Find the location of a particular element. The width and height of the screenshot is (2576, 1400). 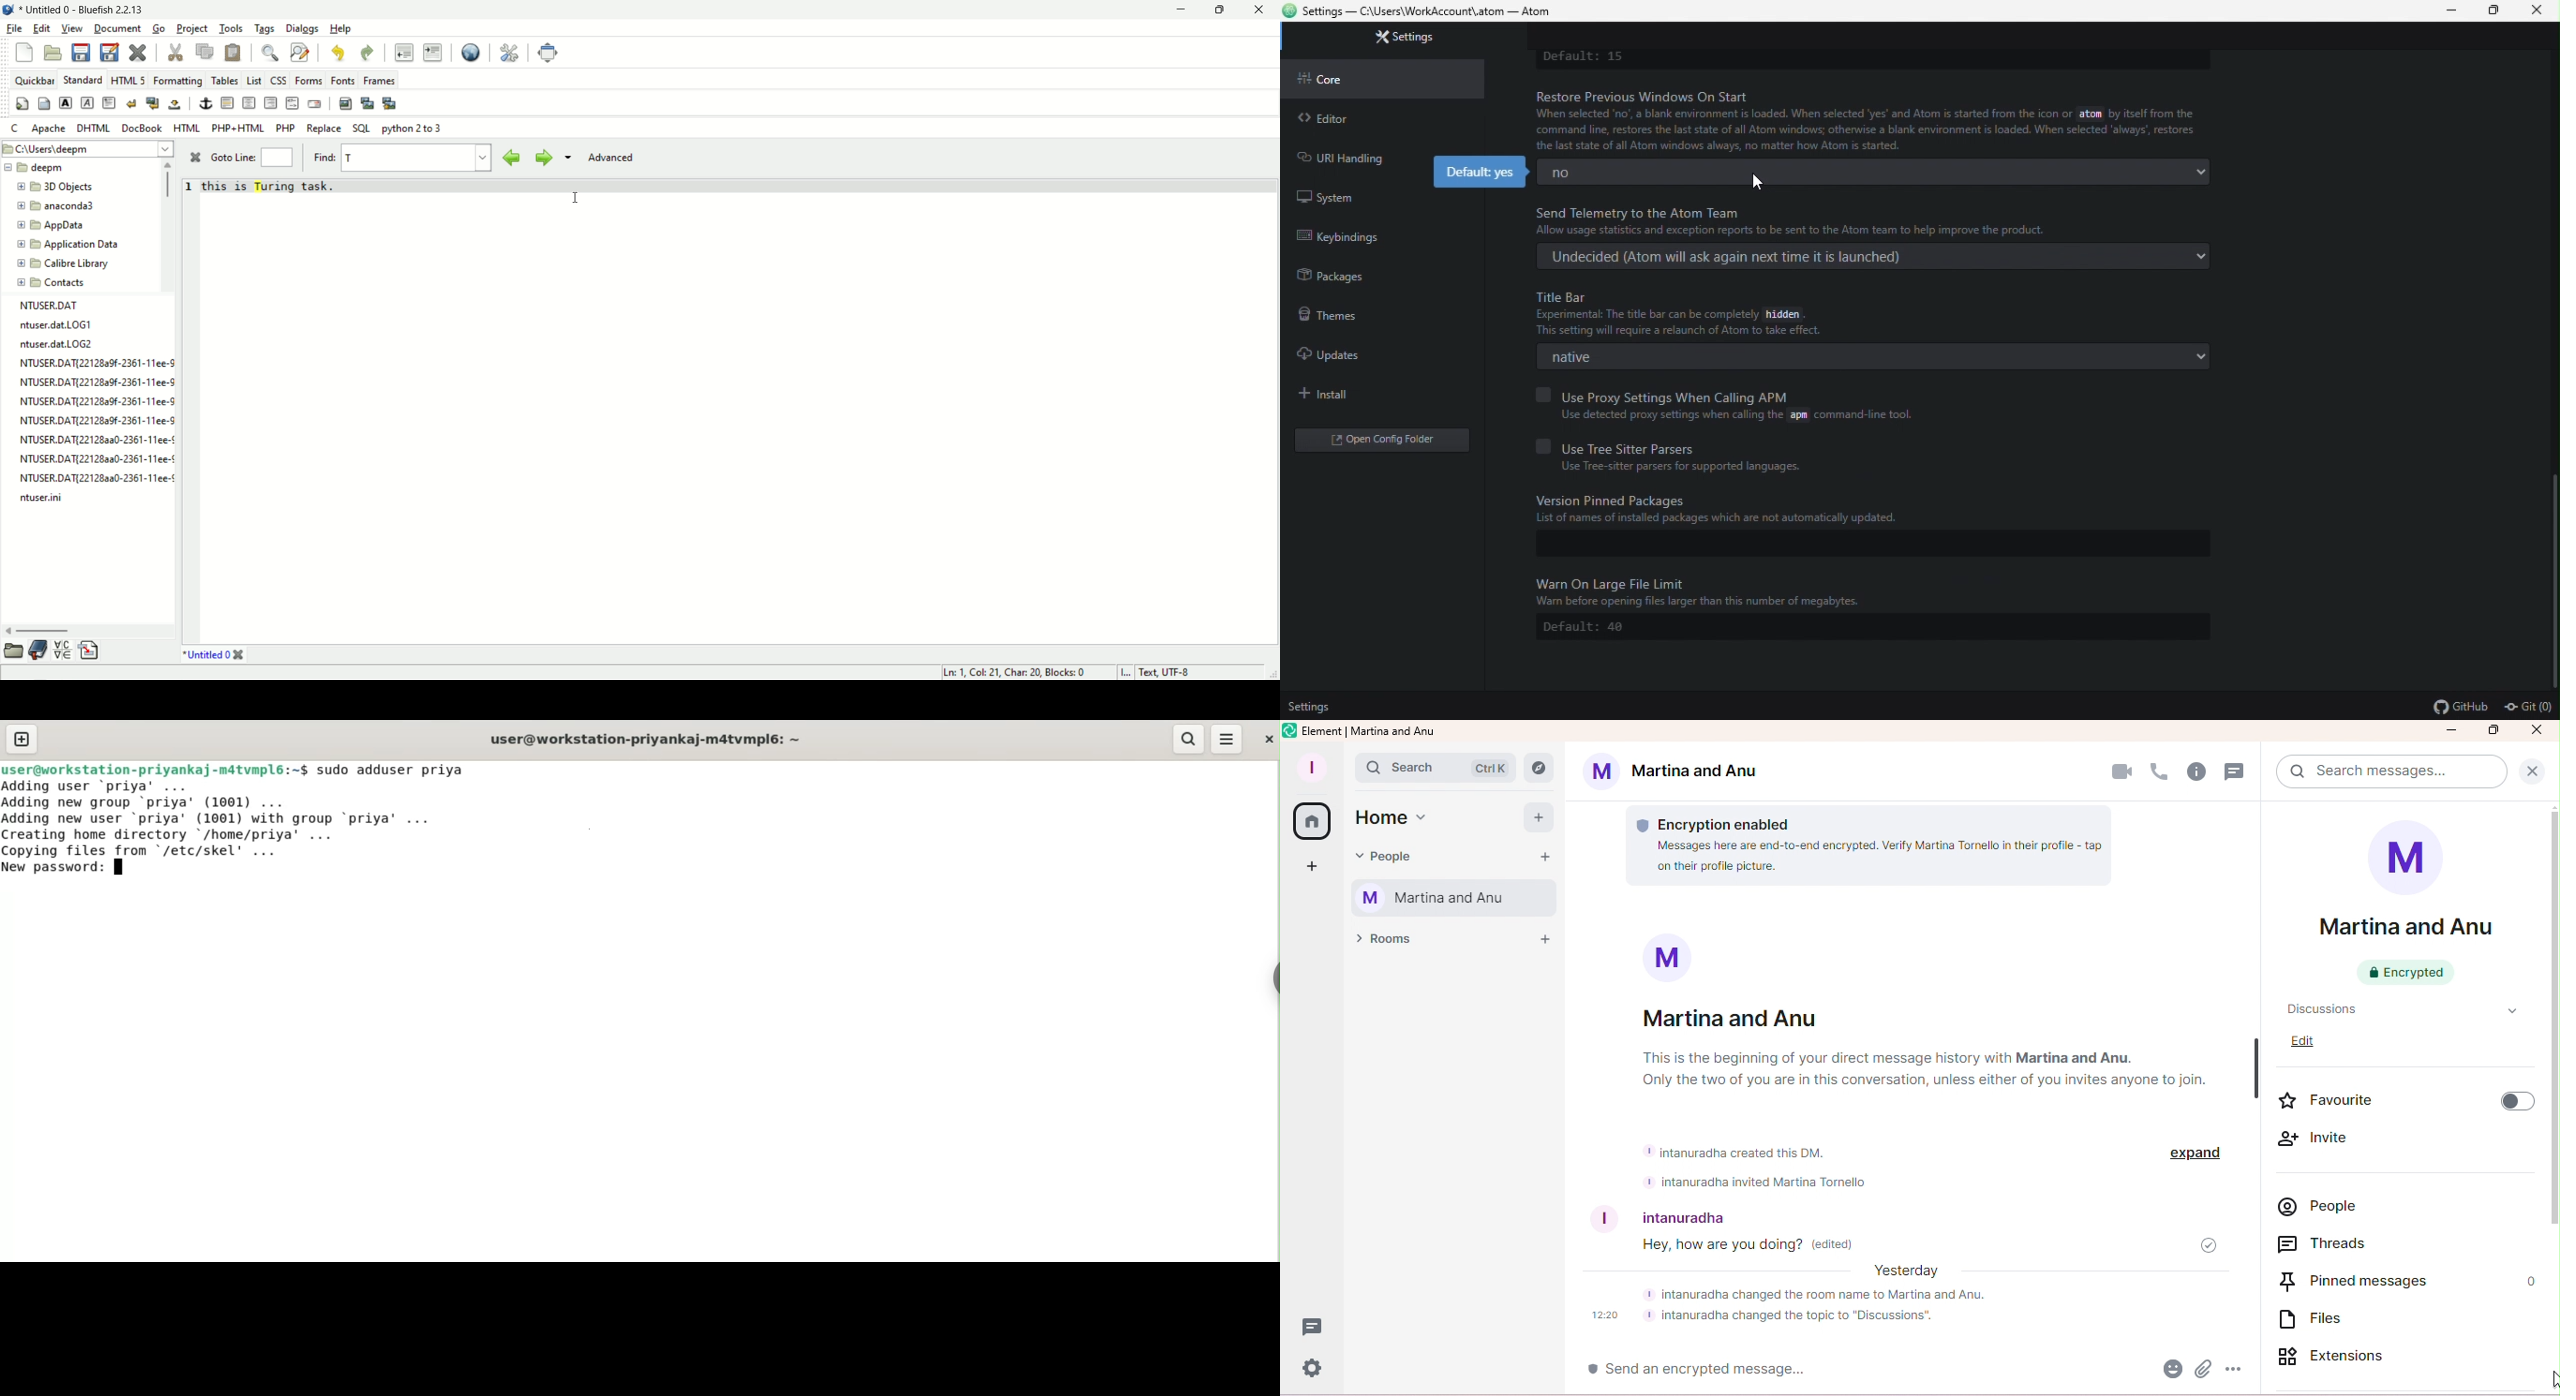

Close Icon is located at coordinates (2536, 730).